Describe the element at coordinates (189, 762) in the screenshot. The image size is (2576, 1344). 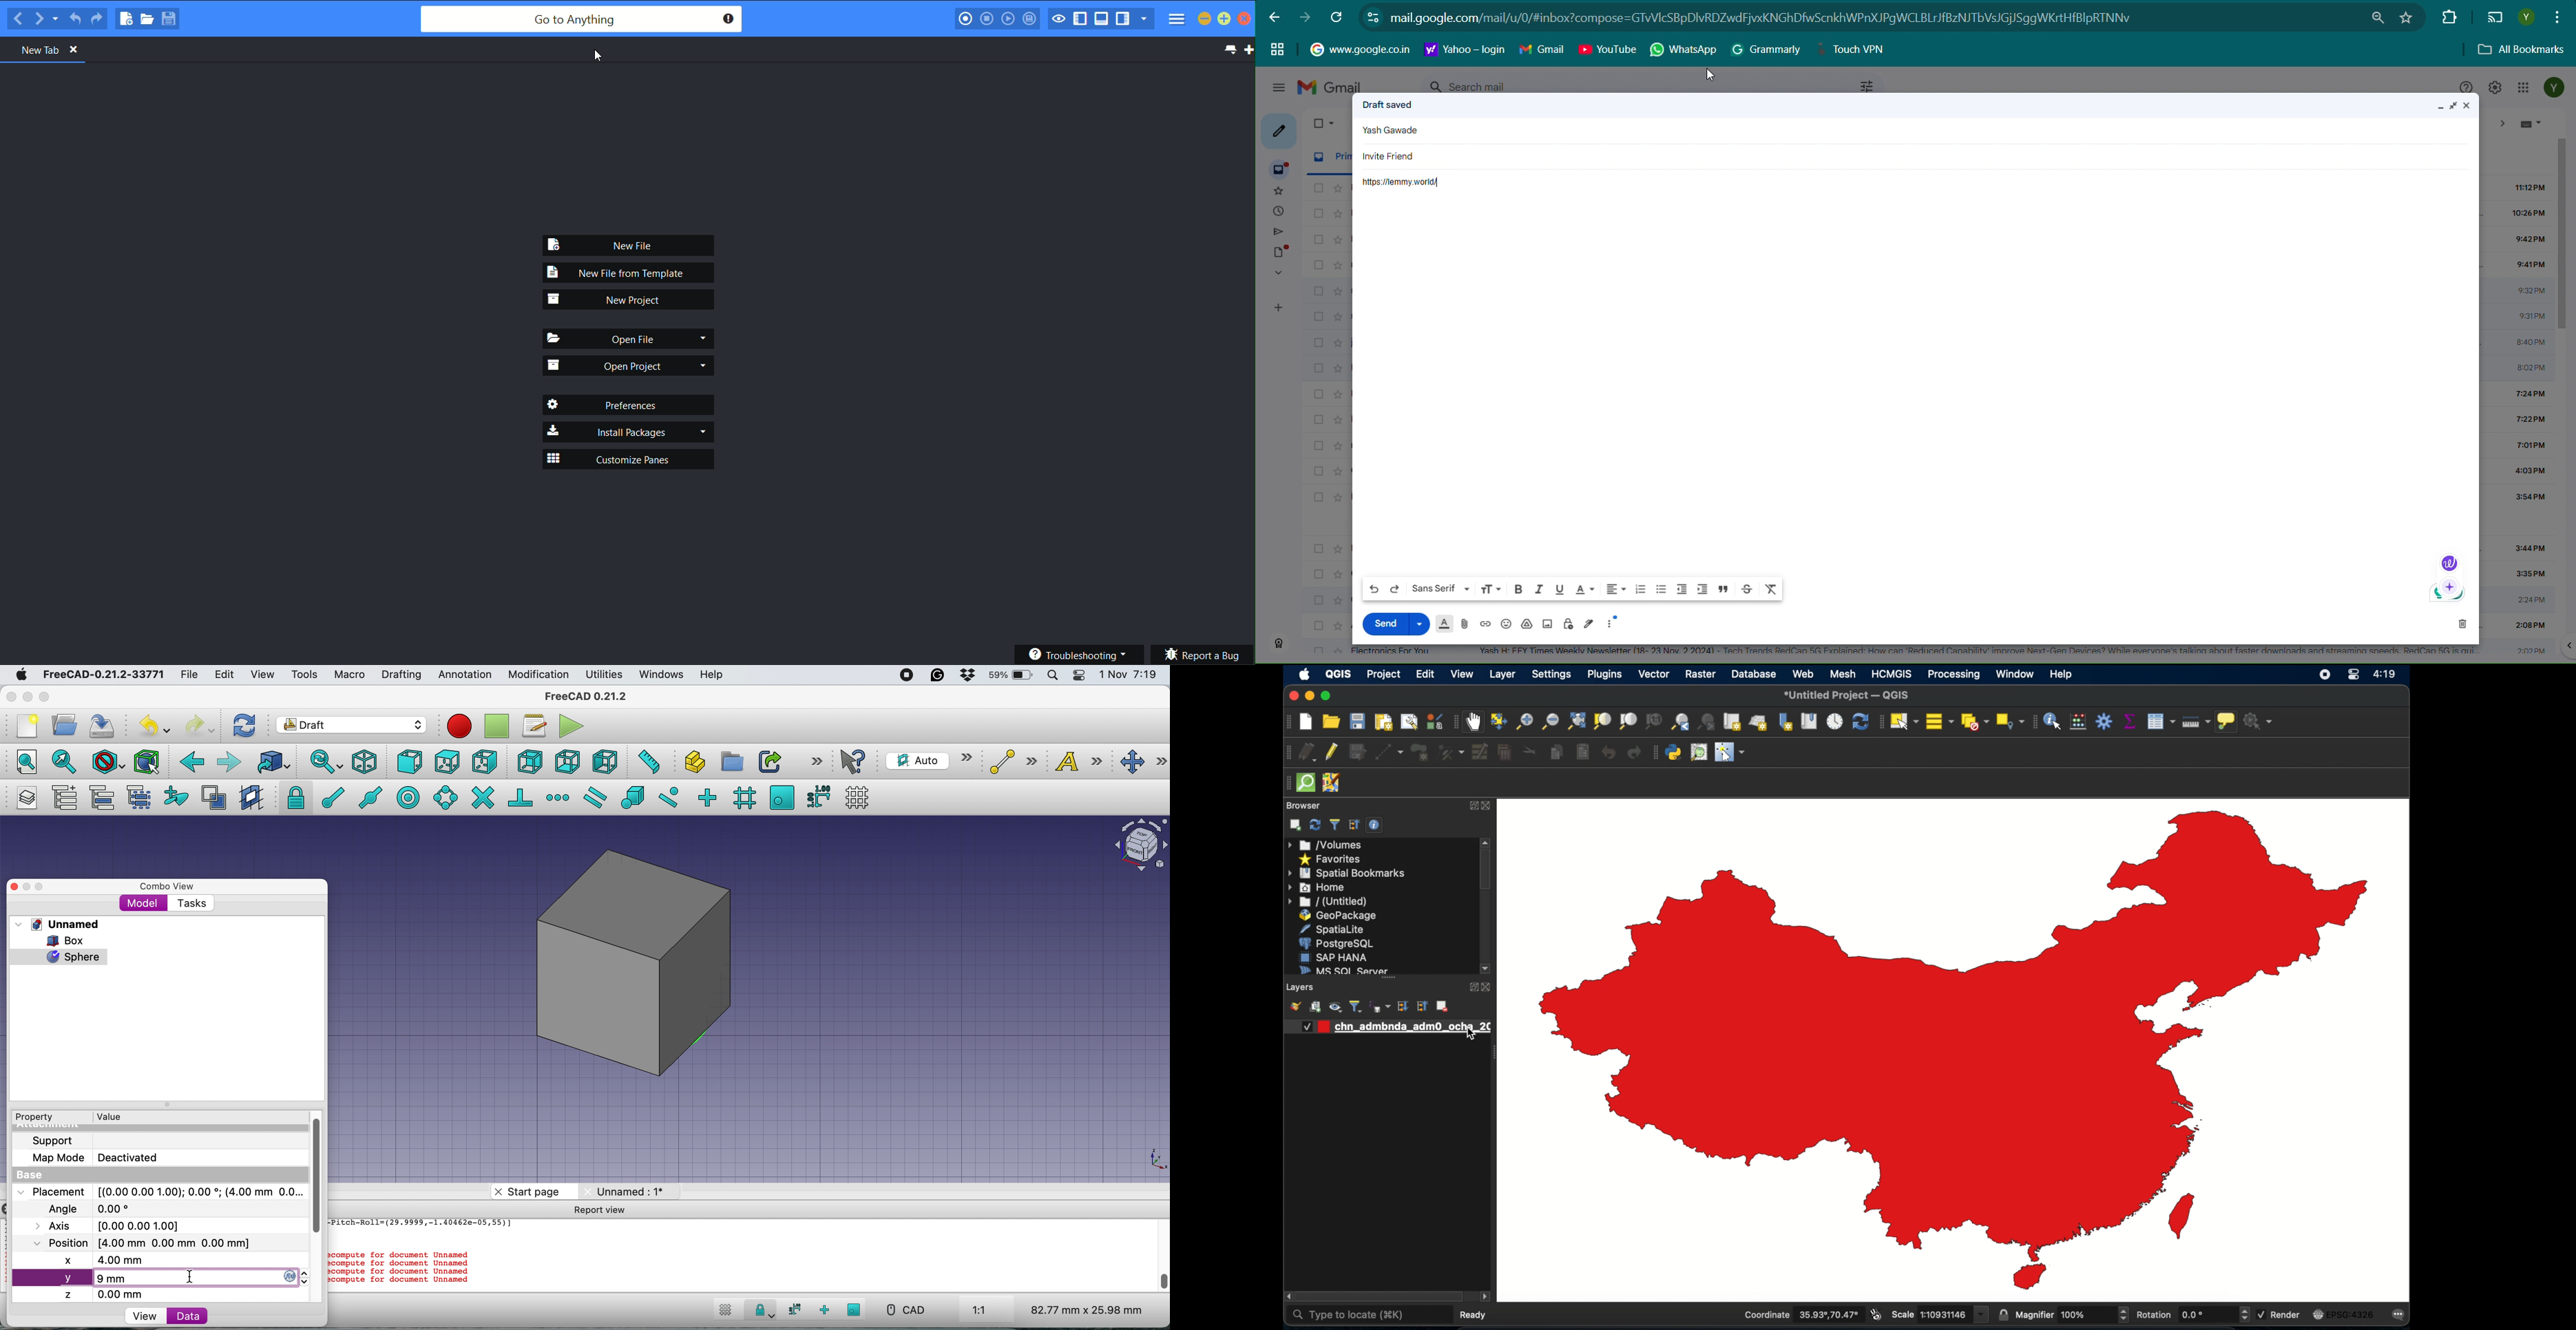
I see `backward` at that location.